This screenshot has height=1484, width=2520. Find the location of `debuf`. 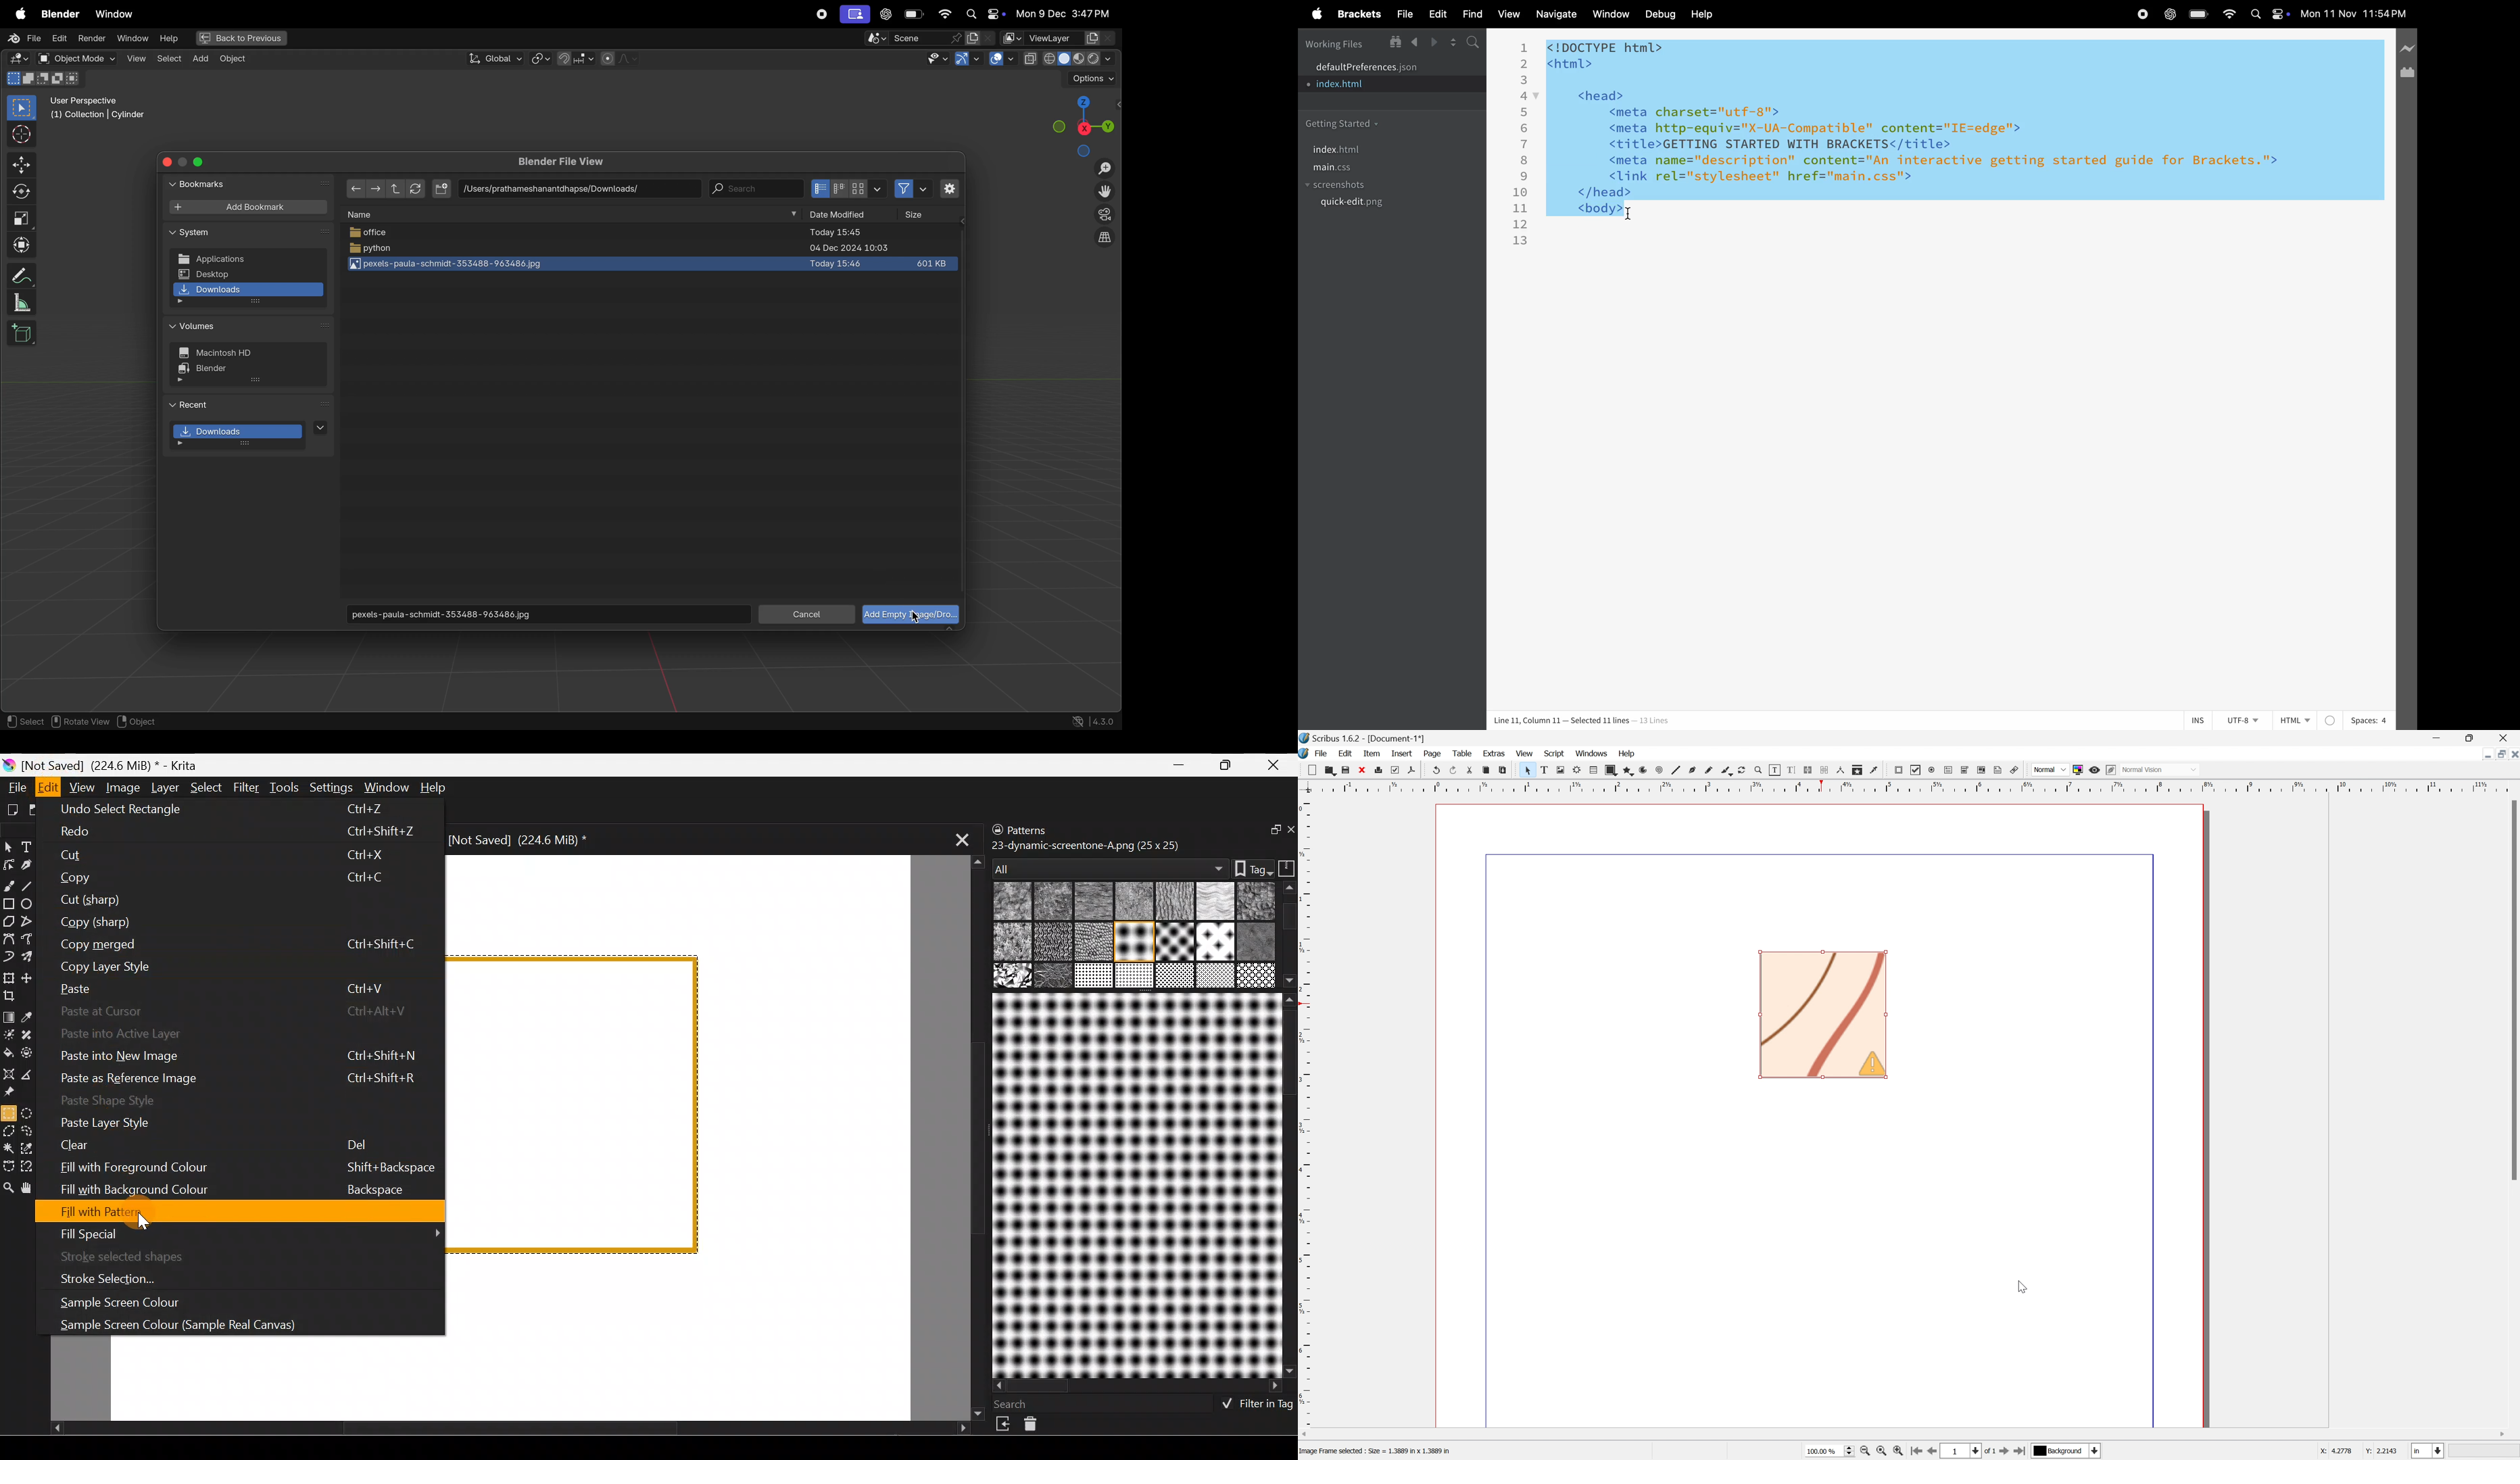

debuf is located at coordinates (1661, 15).